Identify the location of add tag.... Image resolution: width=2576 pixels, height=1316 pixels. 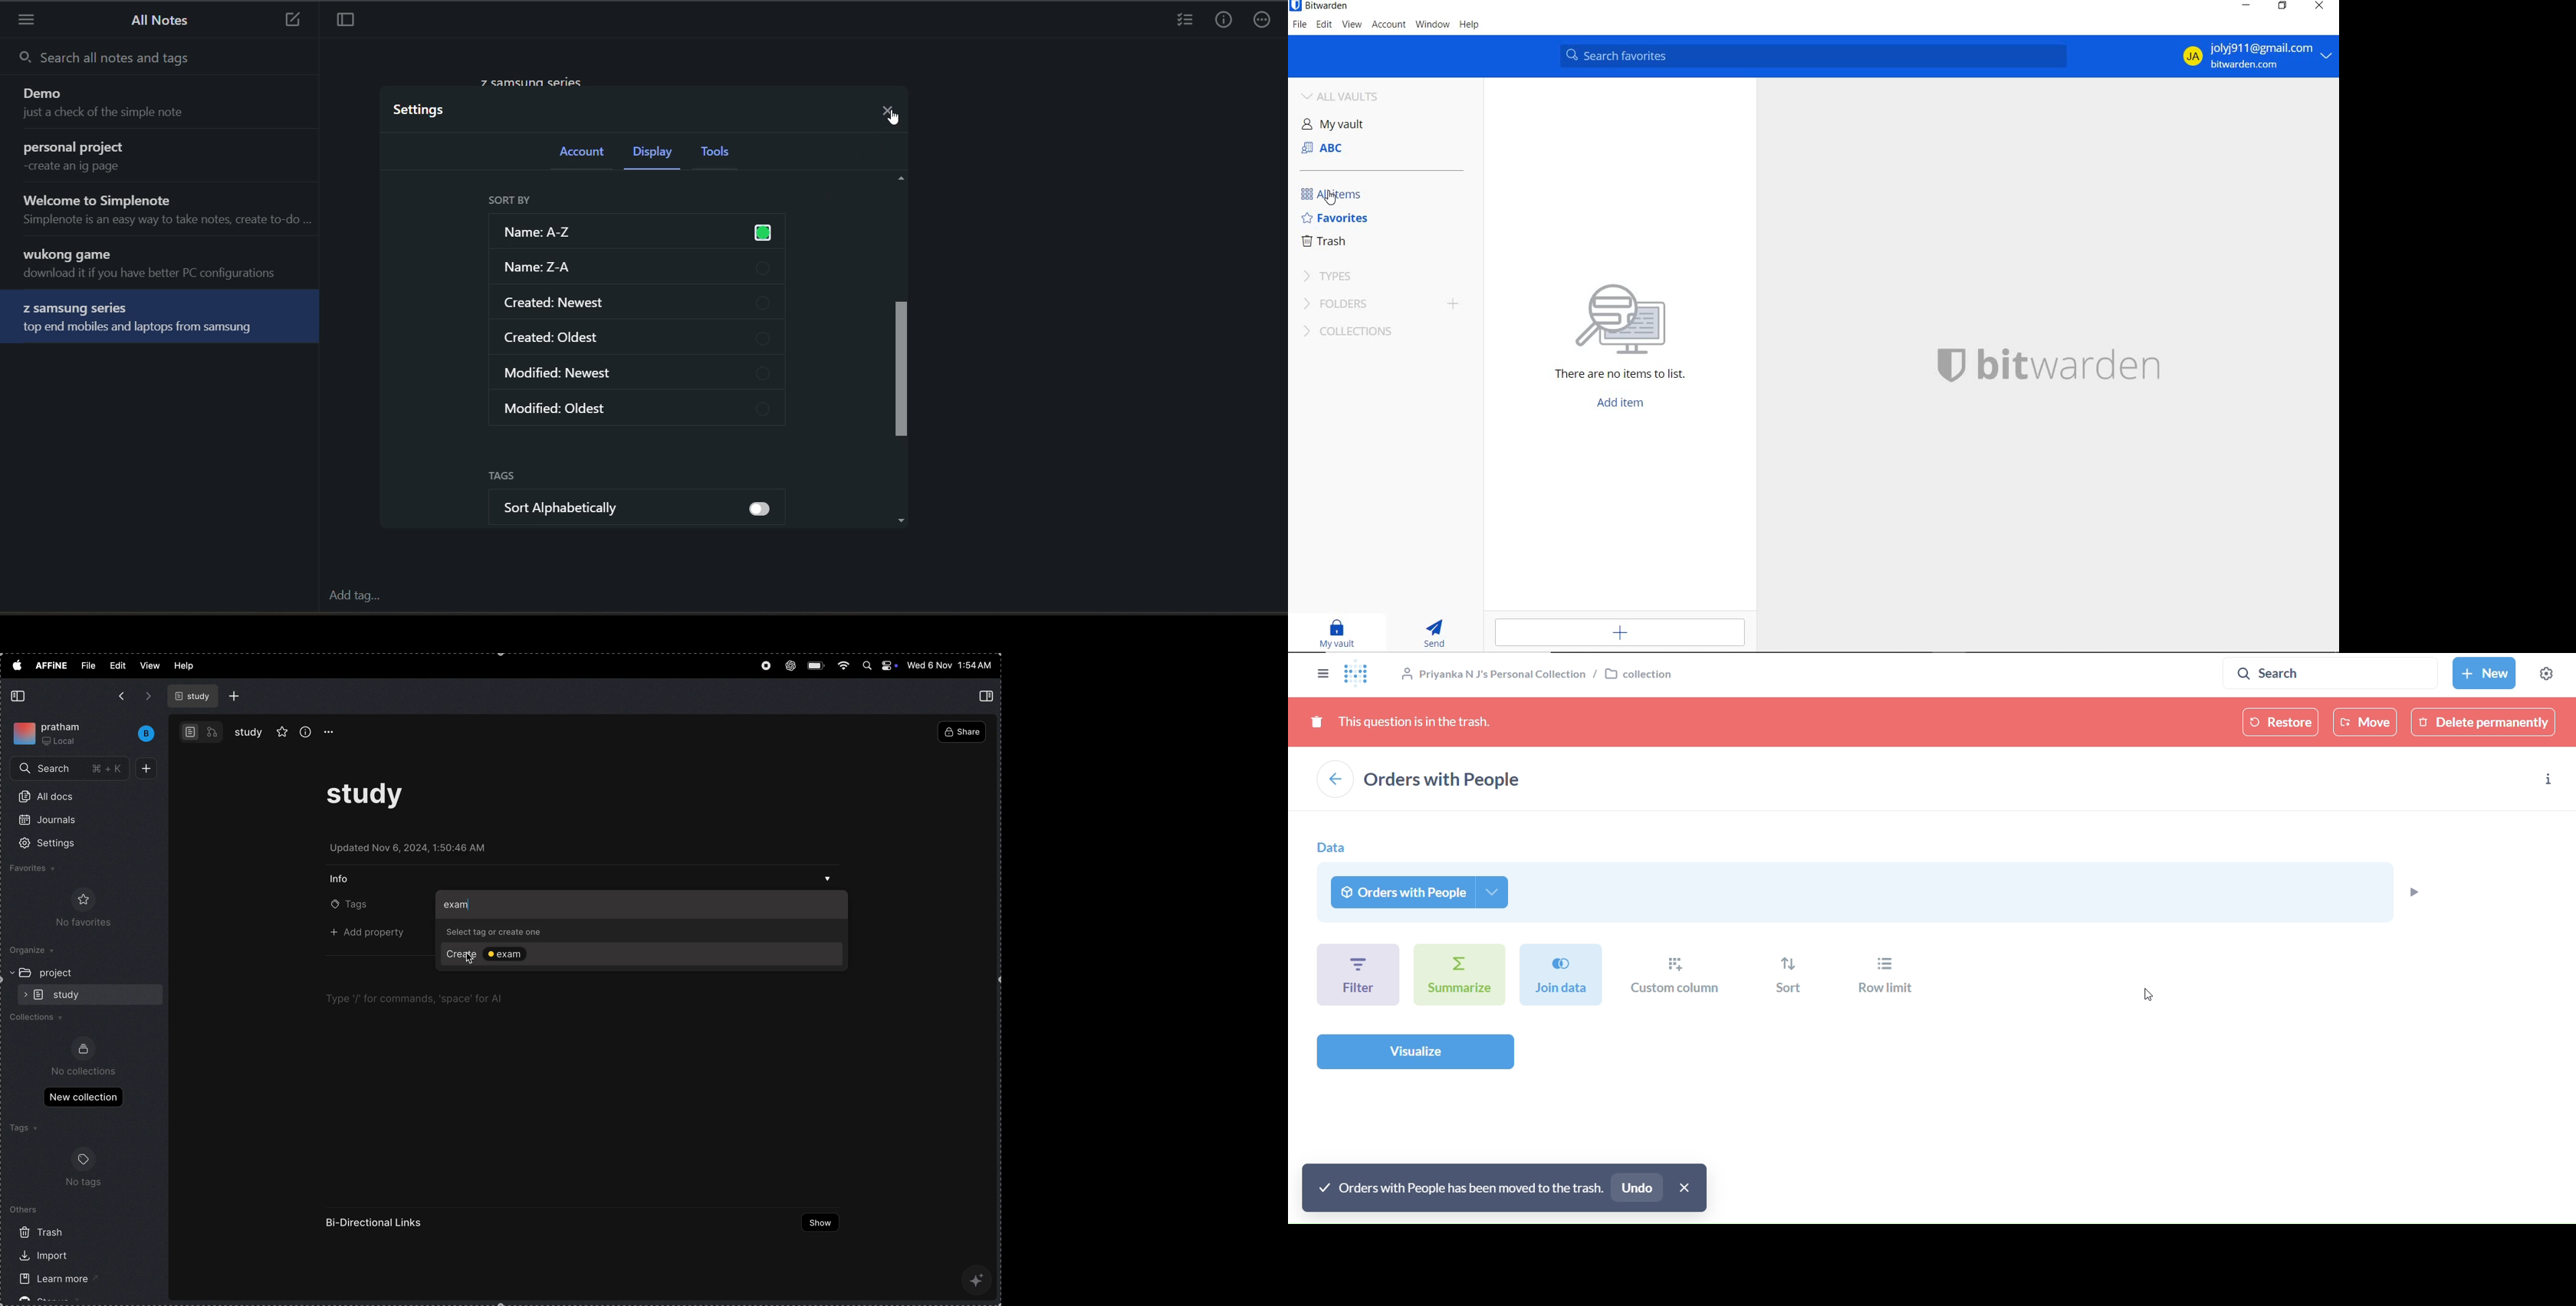
(354, 596).